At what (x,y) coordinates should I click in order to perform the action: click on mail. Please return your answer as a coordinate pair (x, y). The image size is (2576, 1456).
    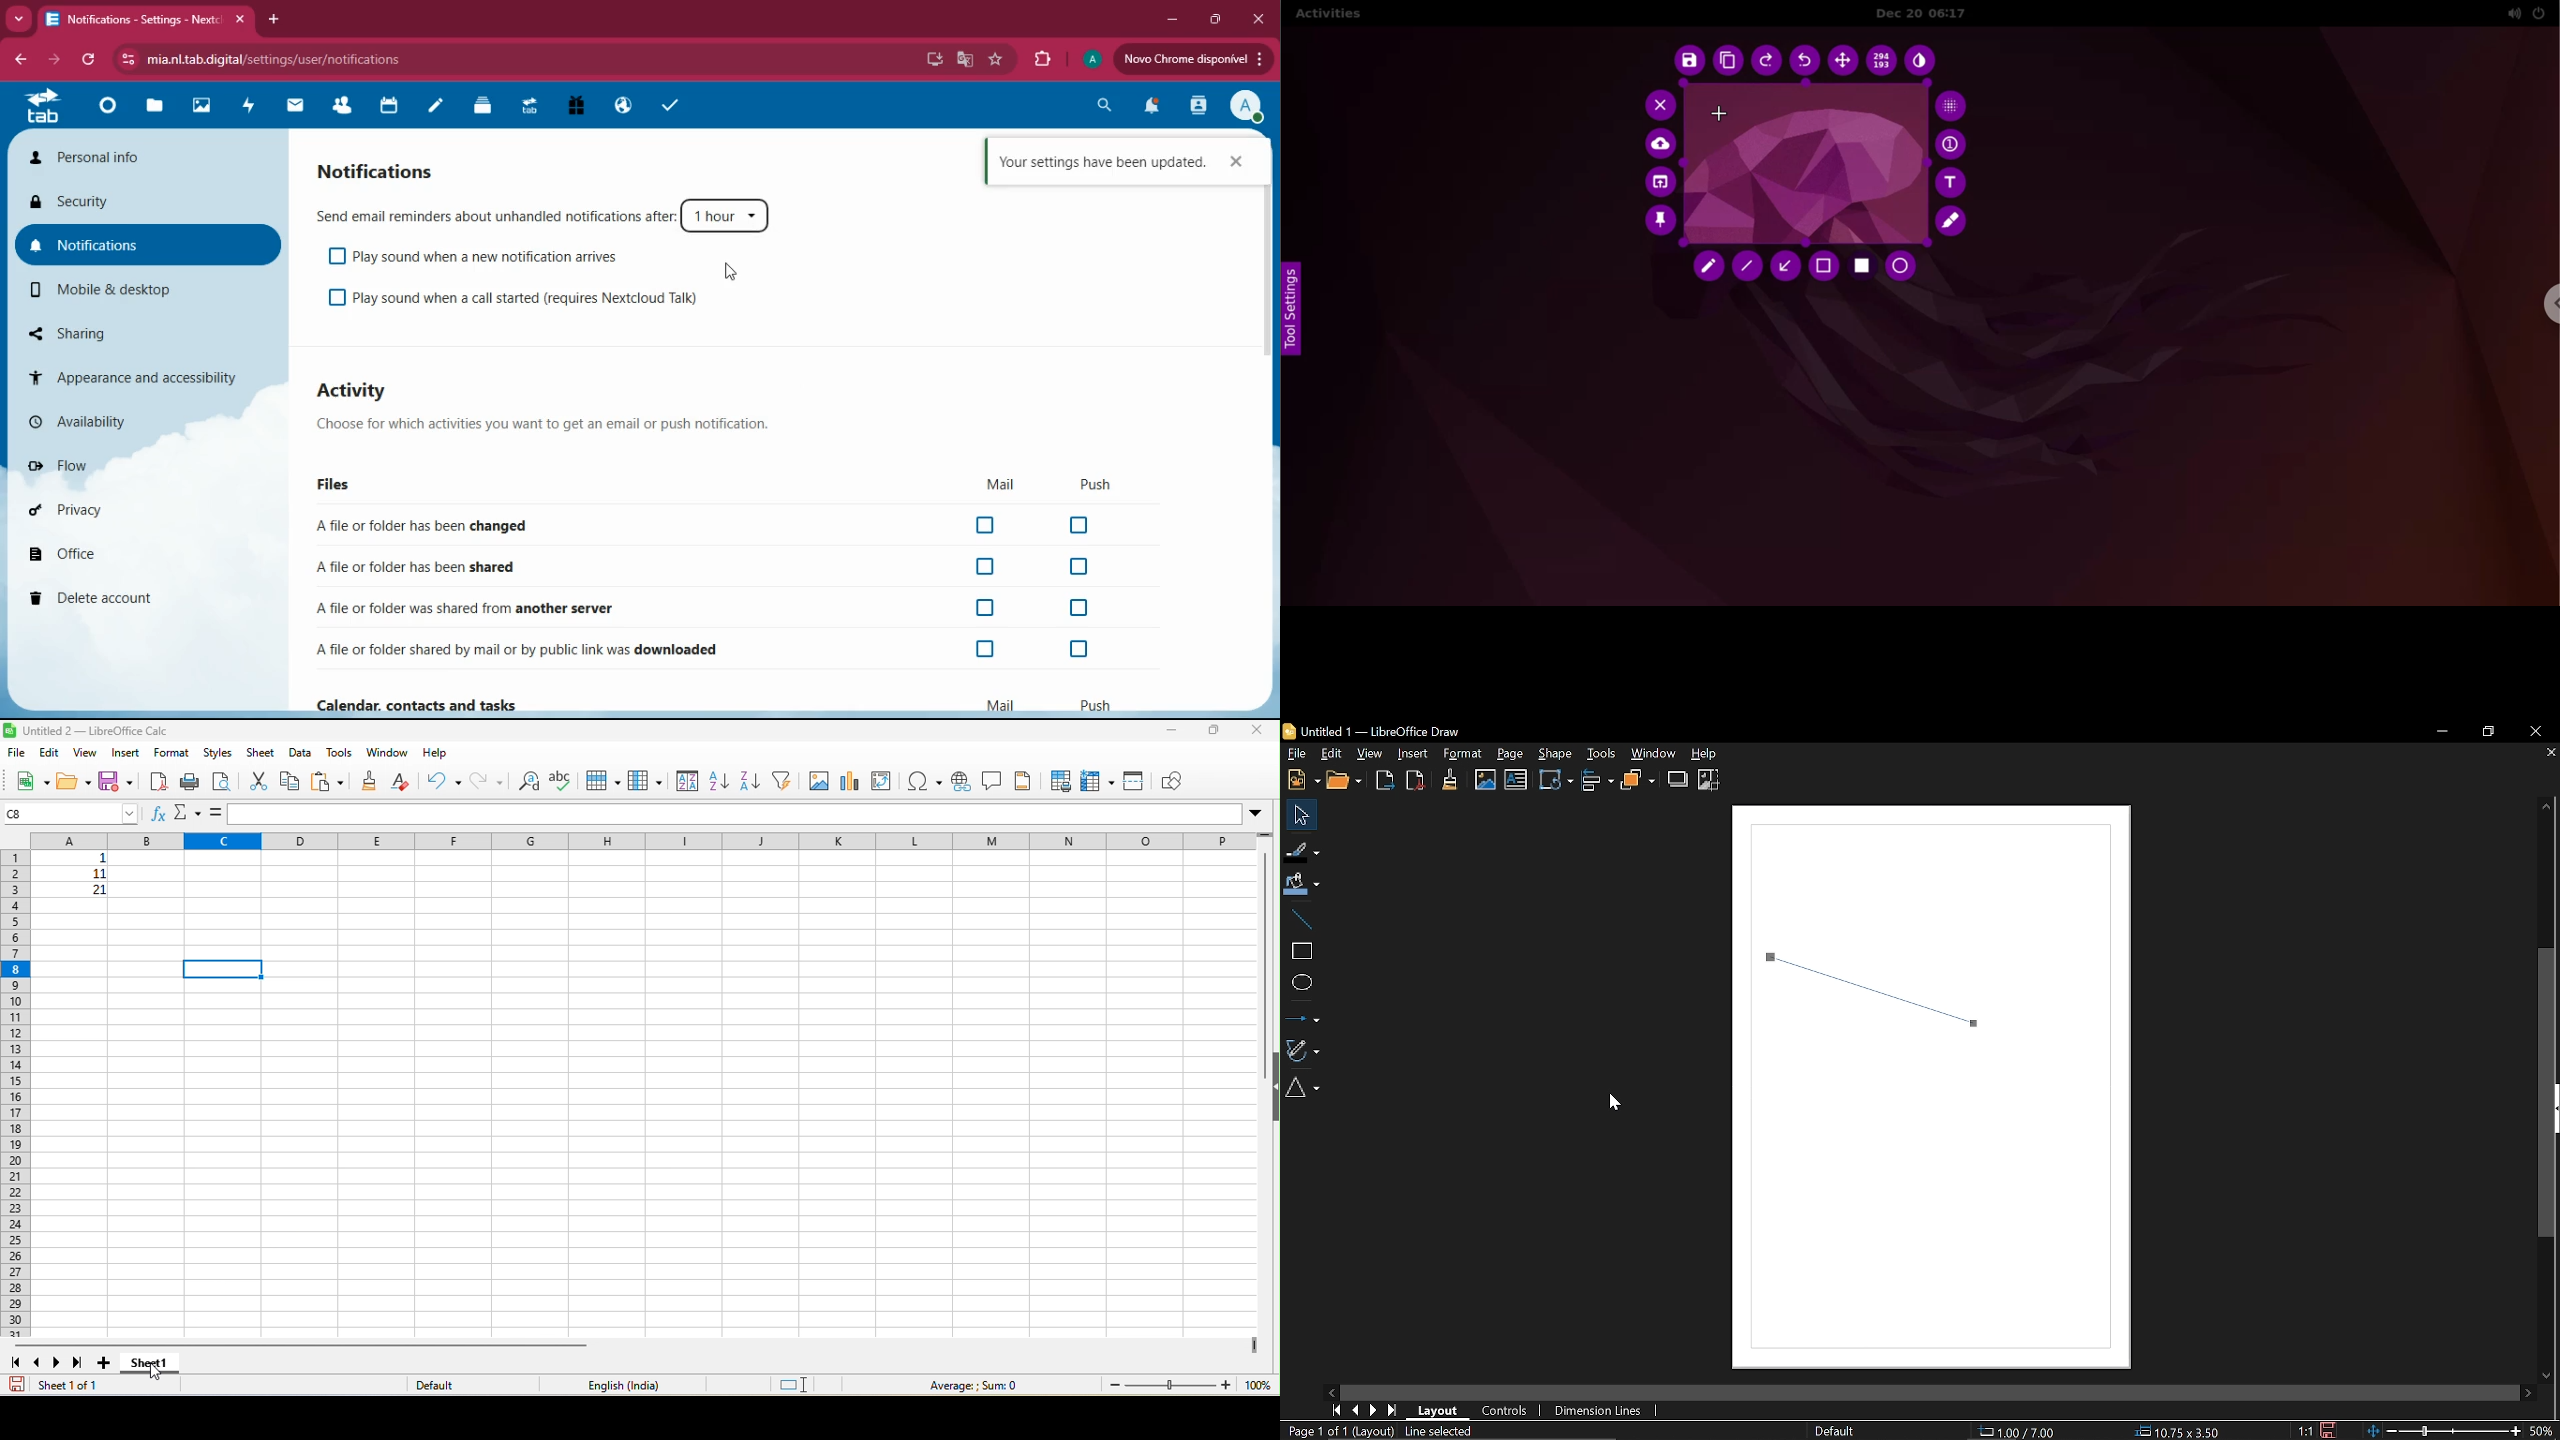
    Looking at the image, I should click on (298, 106).